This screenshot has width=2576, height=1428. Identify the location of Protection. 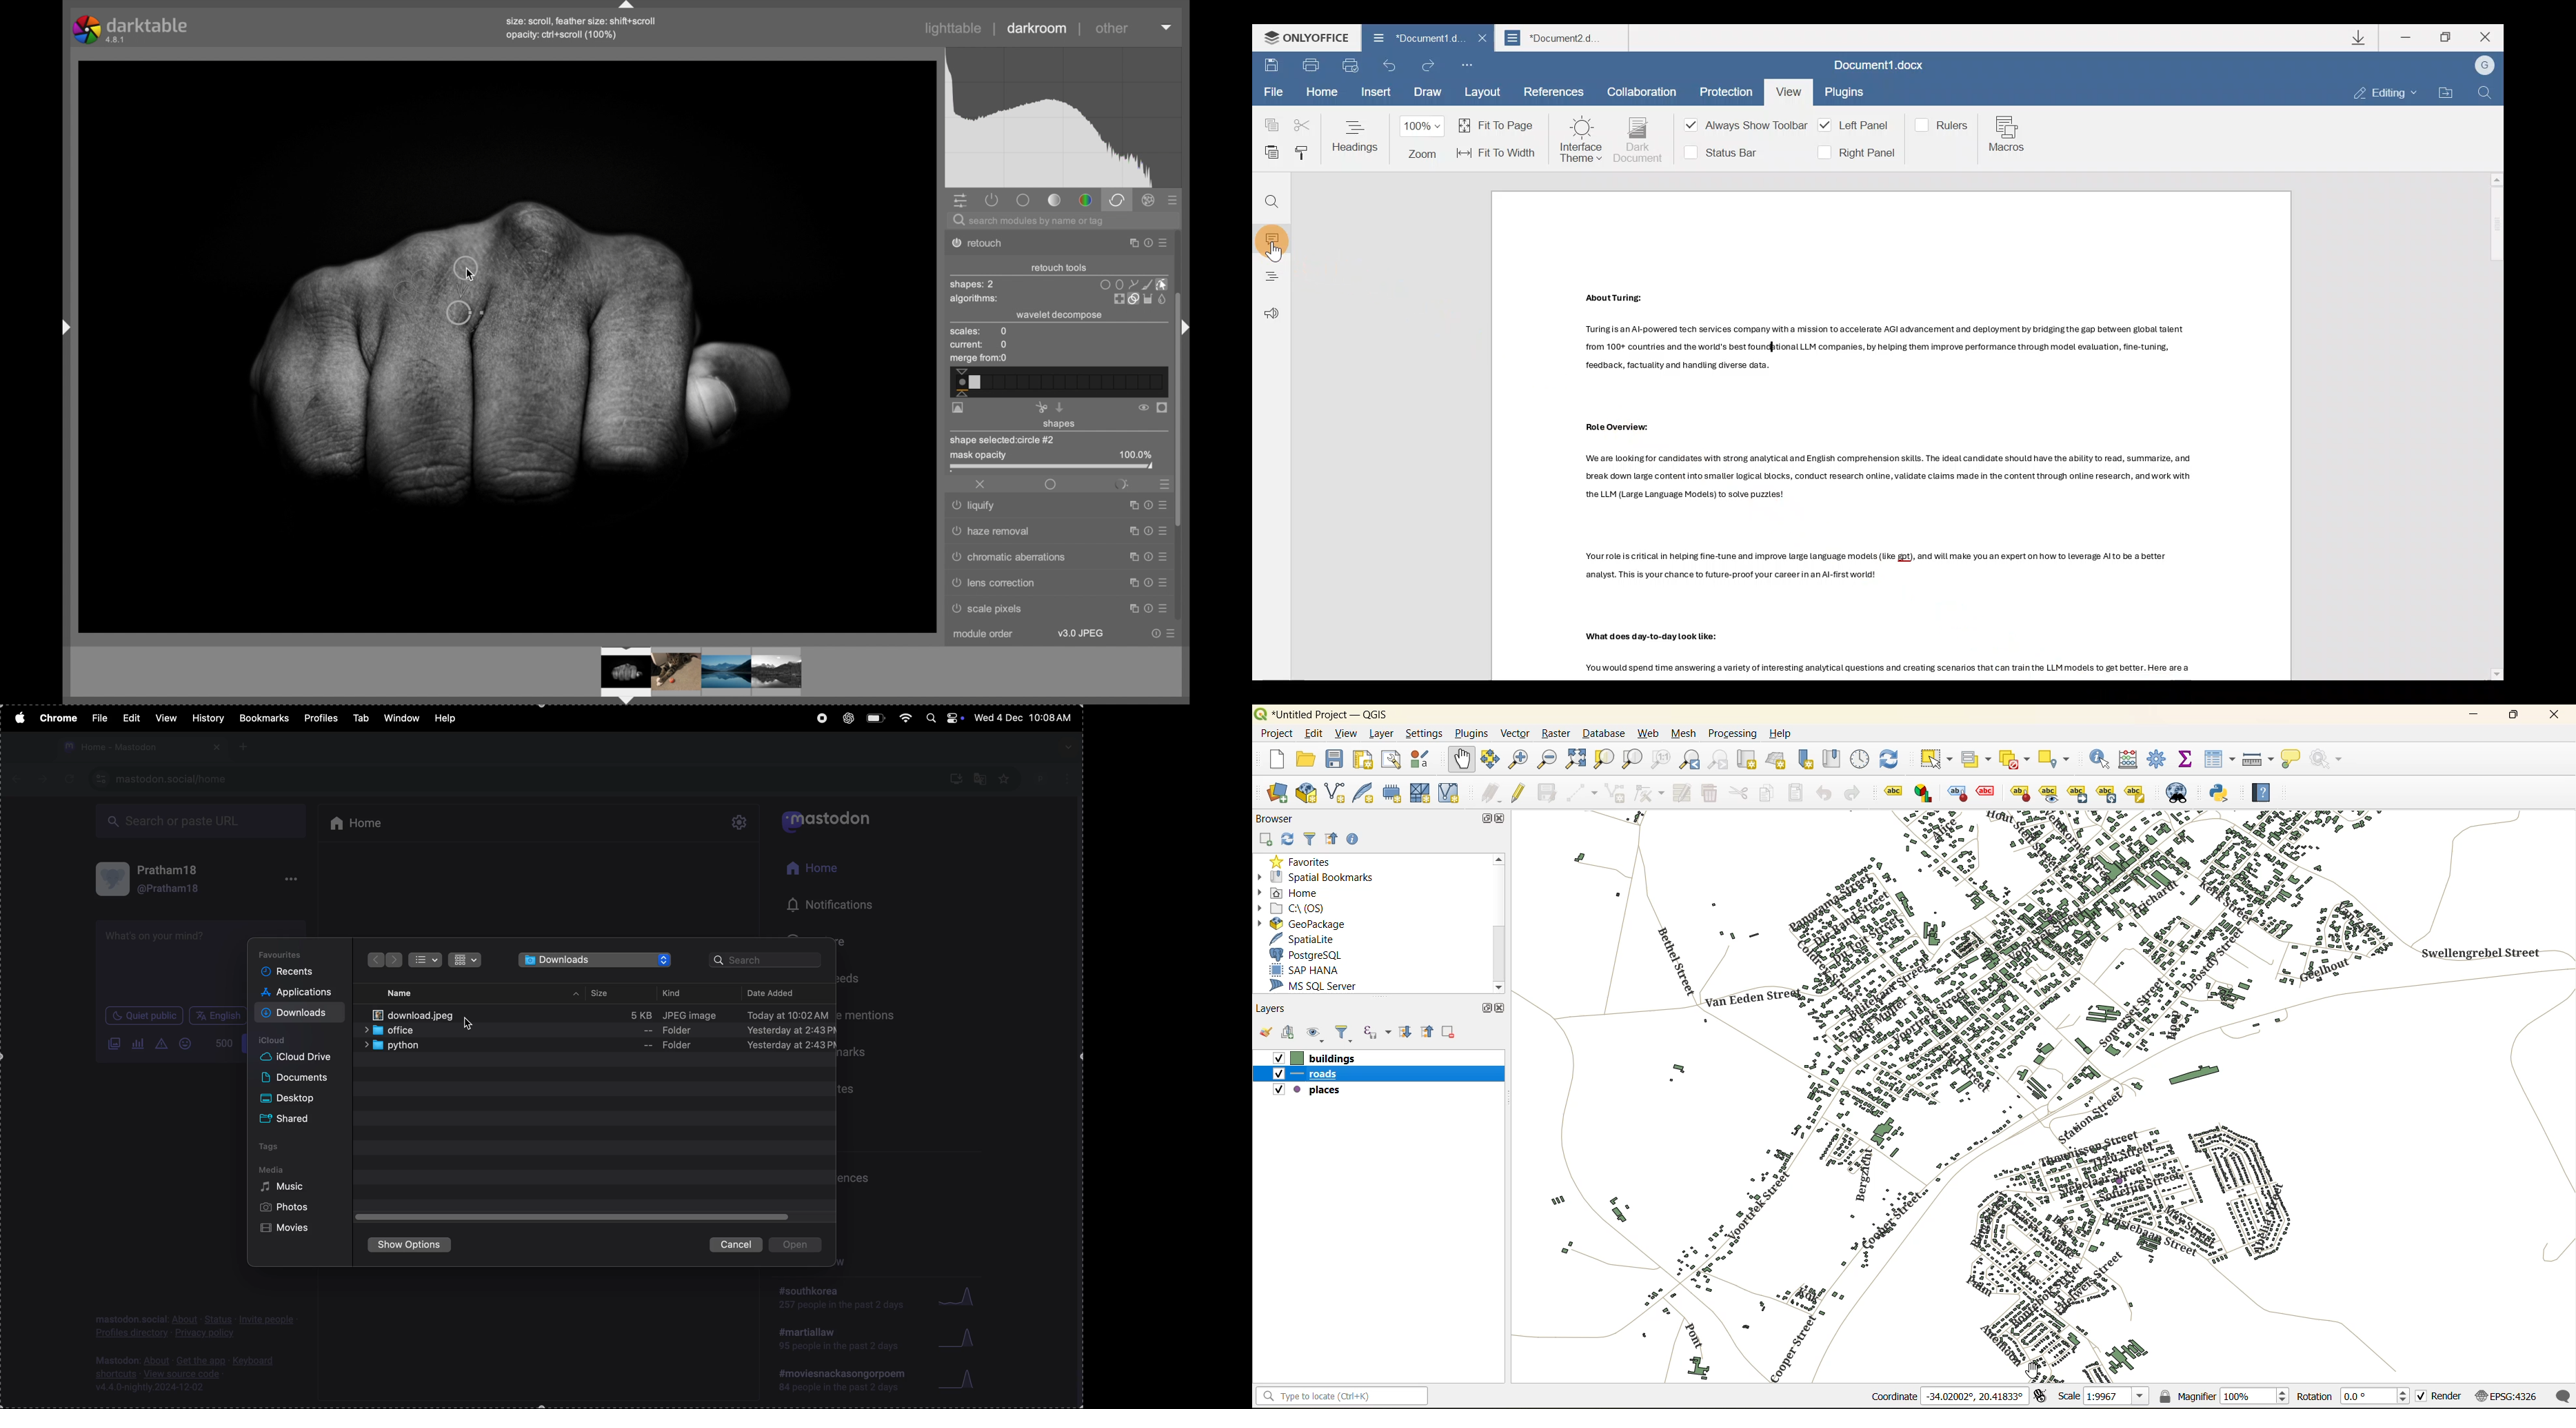
(1723, 89).